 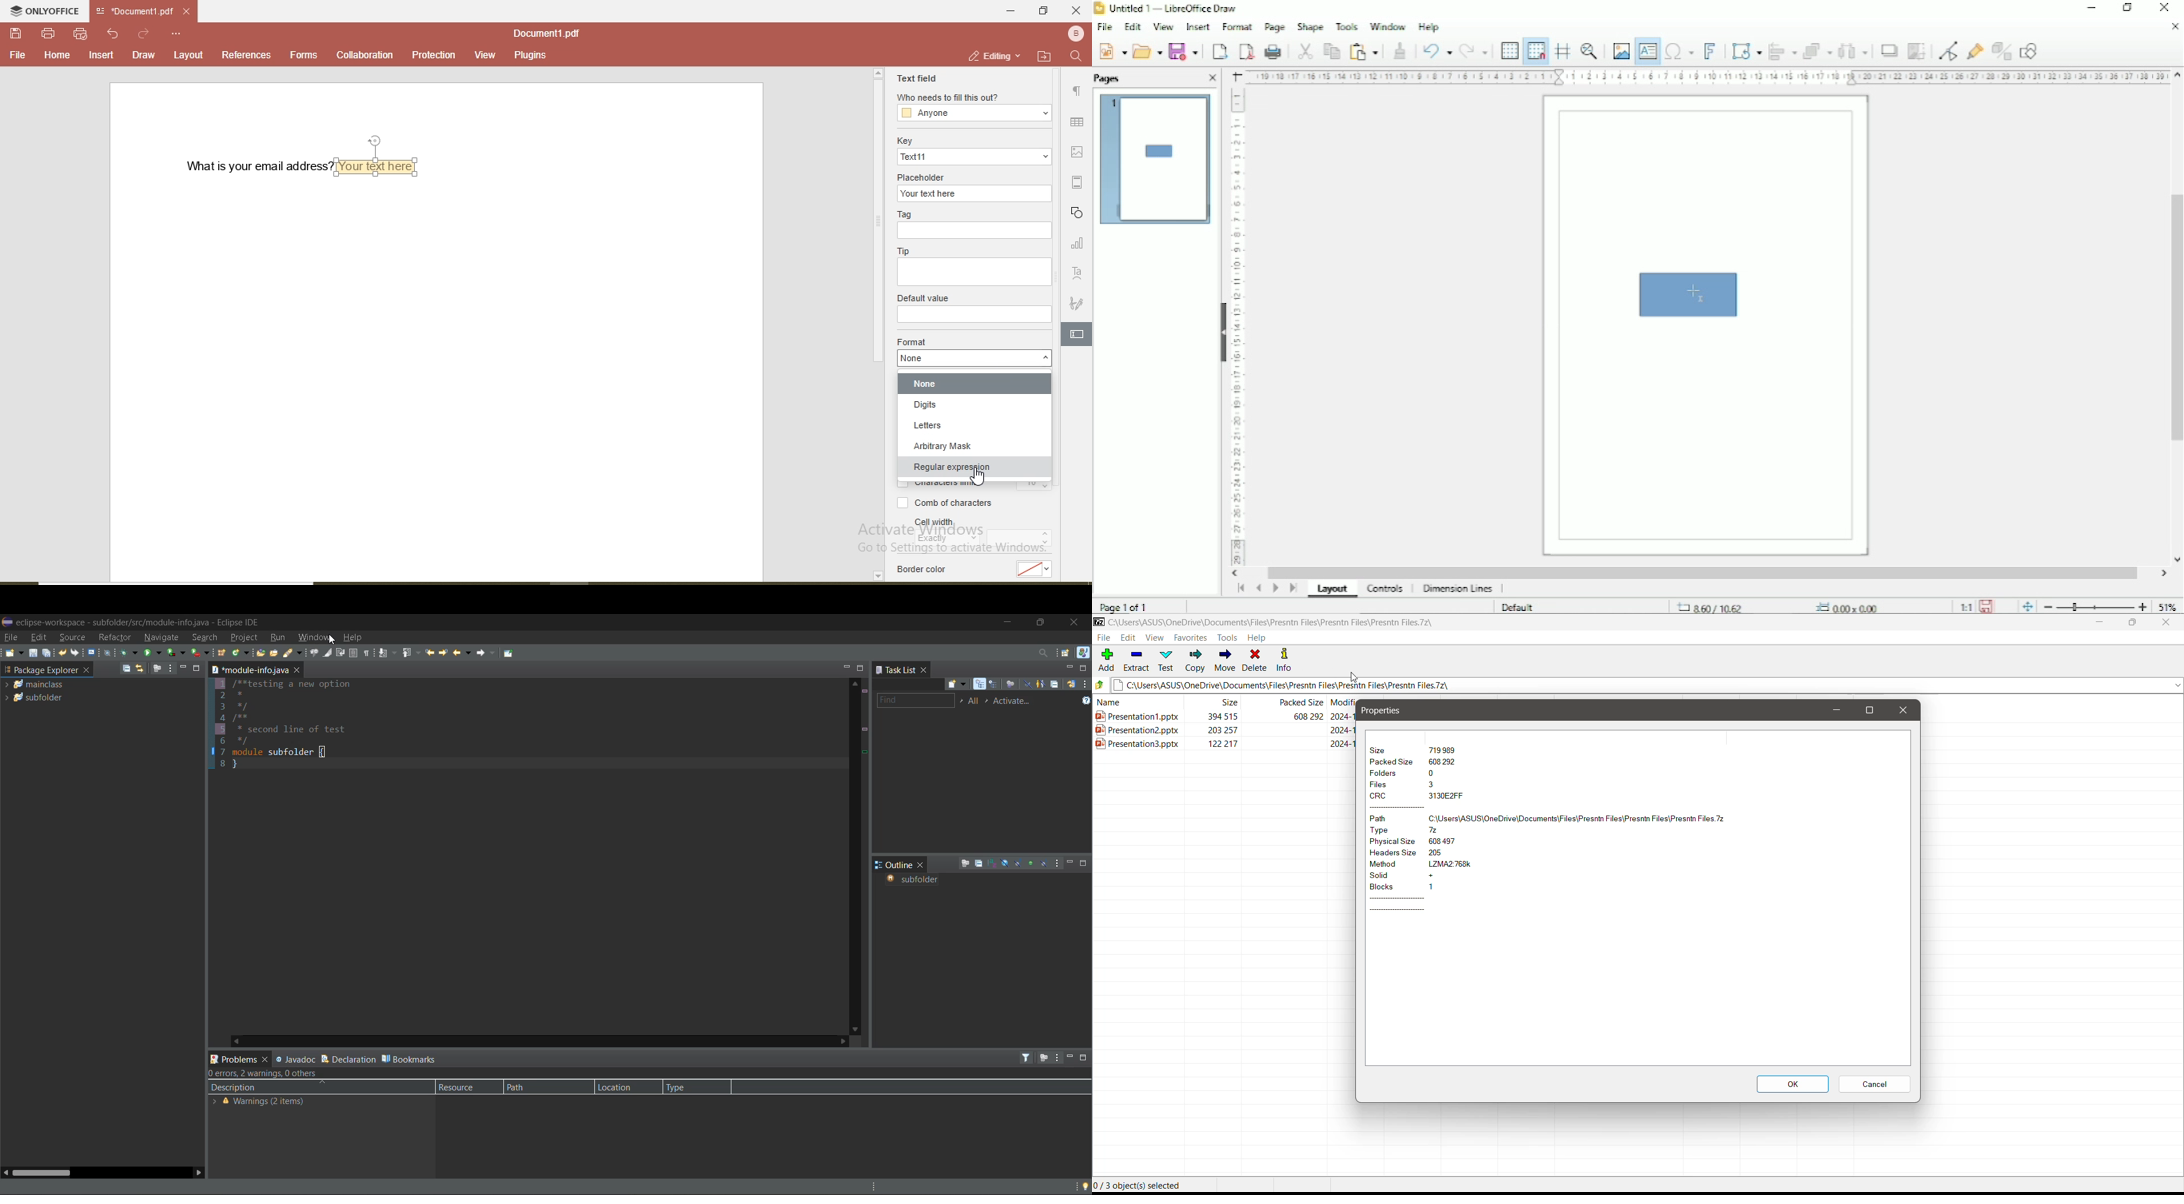 I want to click on focus on active task, so click(x=1044, y=1057).